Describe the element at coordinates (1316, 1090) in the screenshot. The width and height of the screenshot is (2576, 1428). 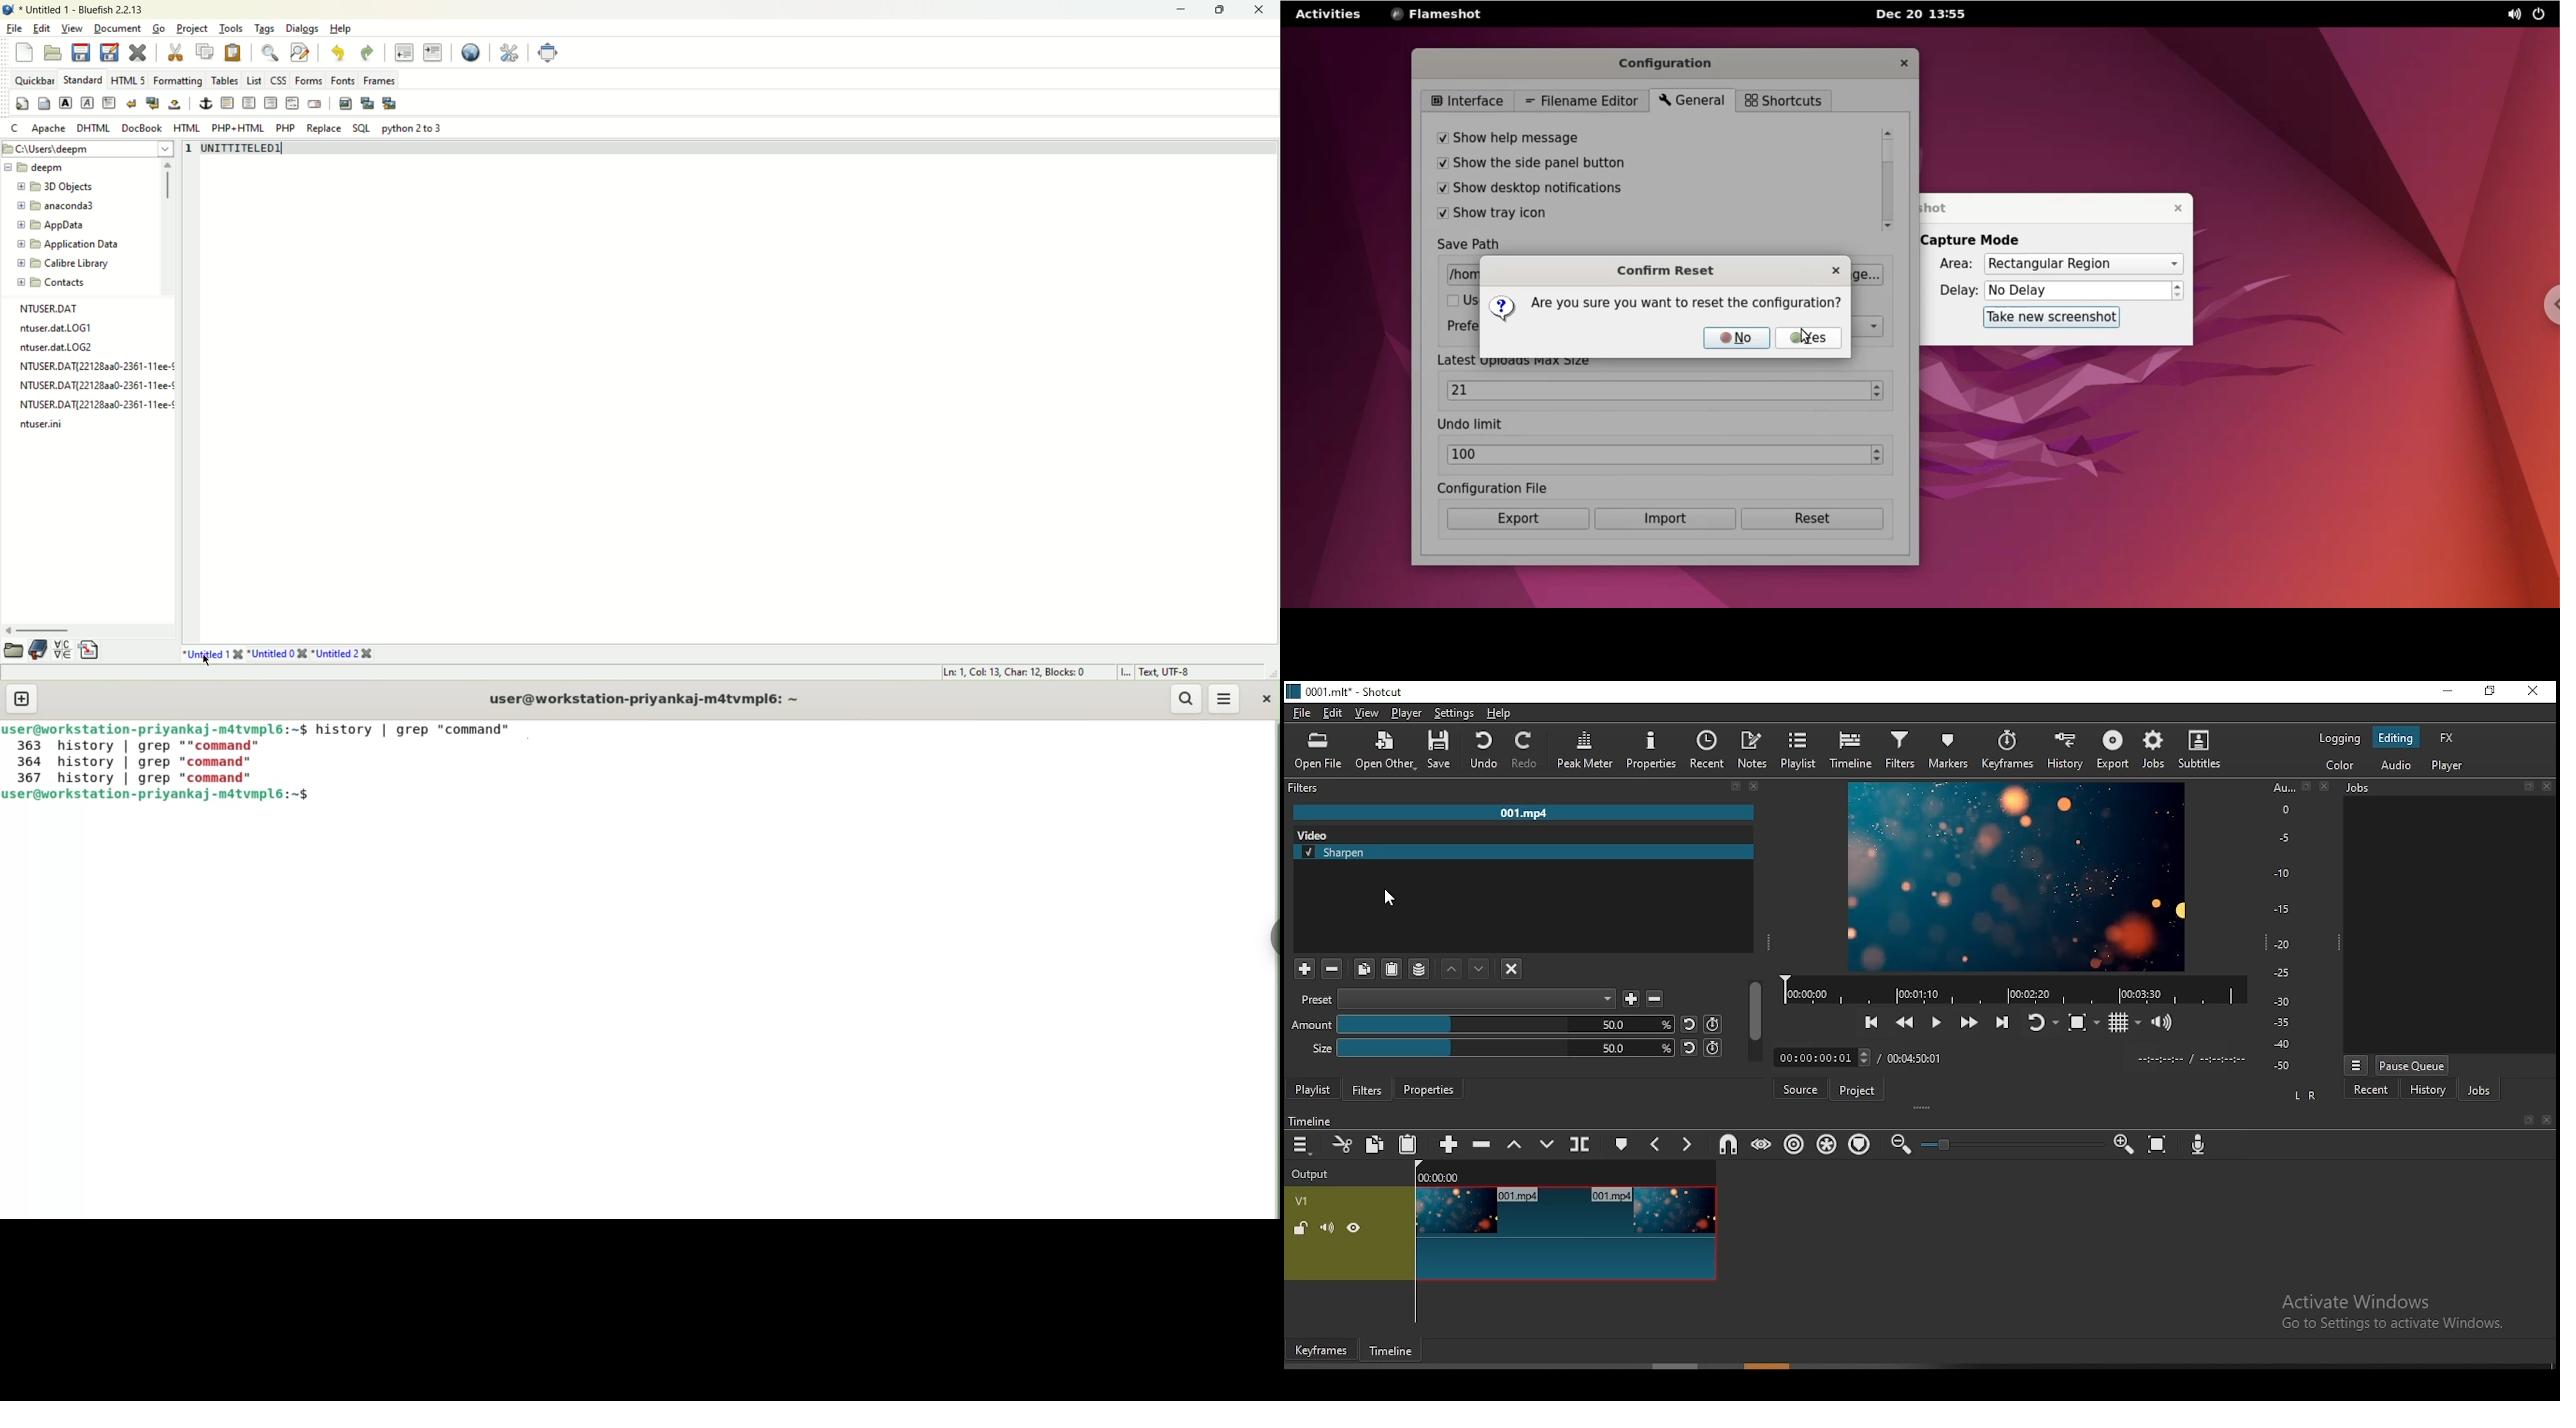
I see `playlist` at that location.